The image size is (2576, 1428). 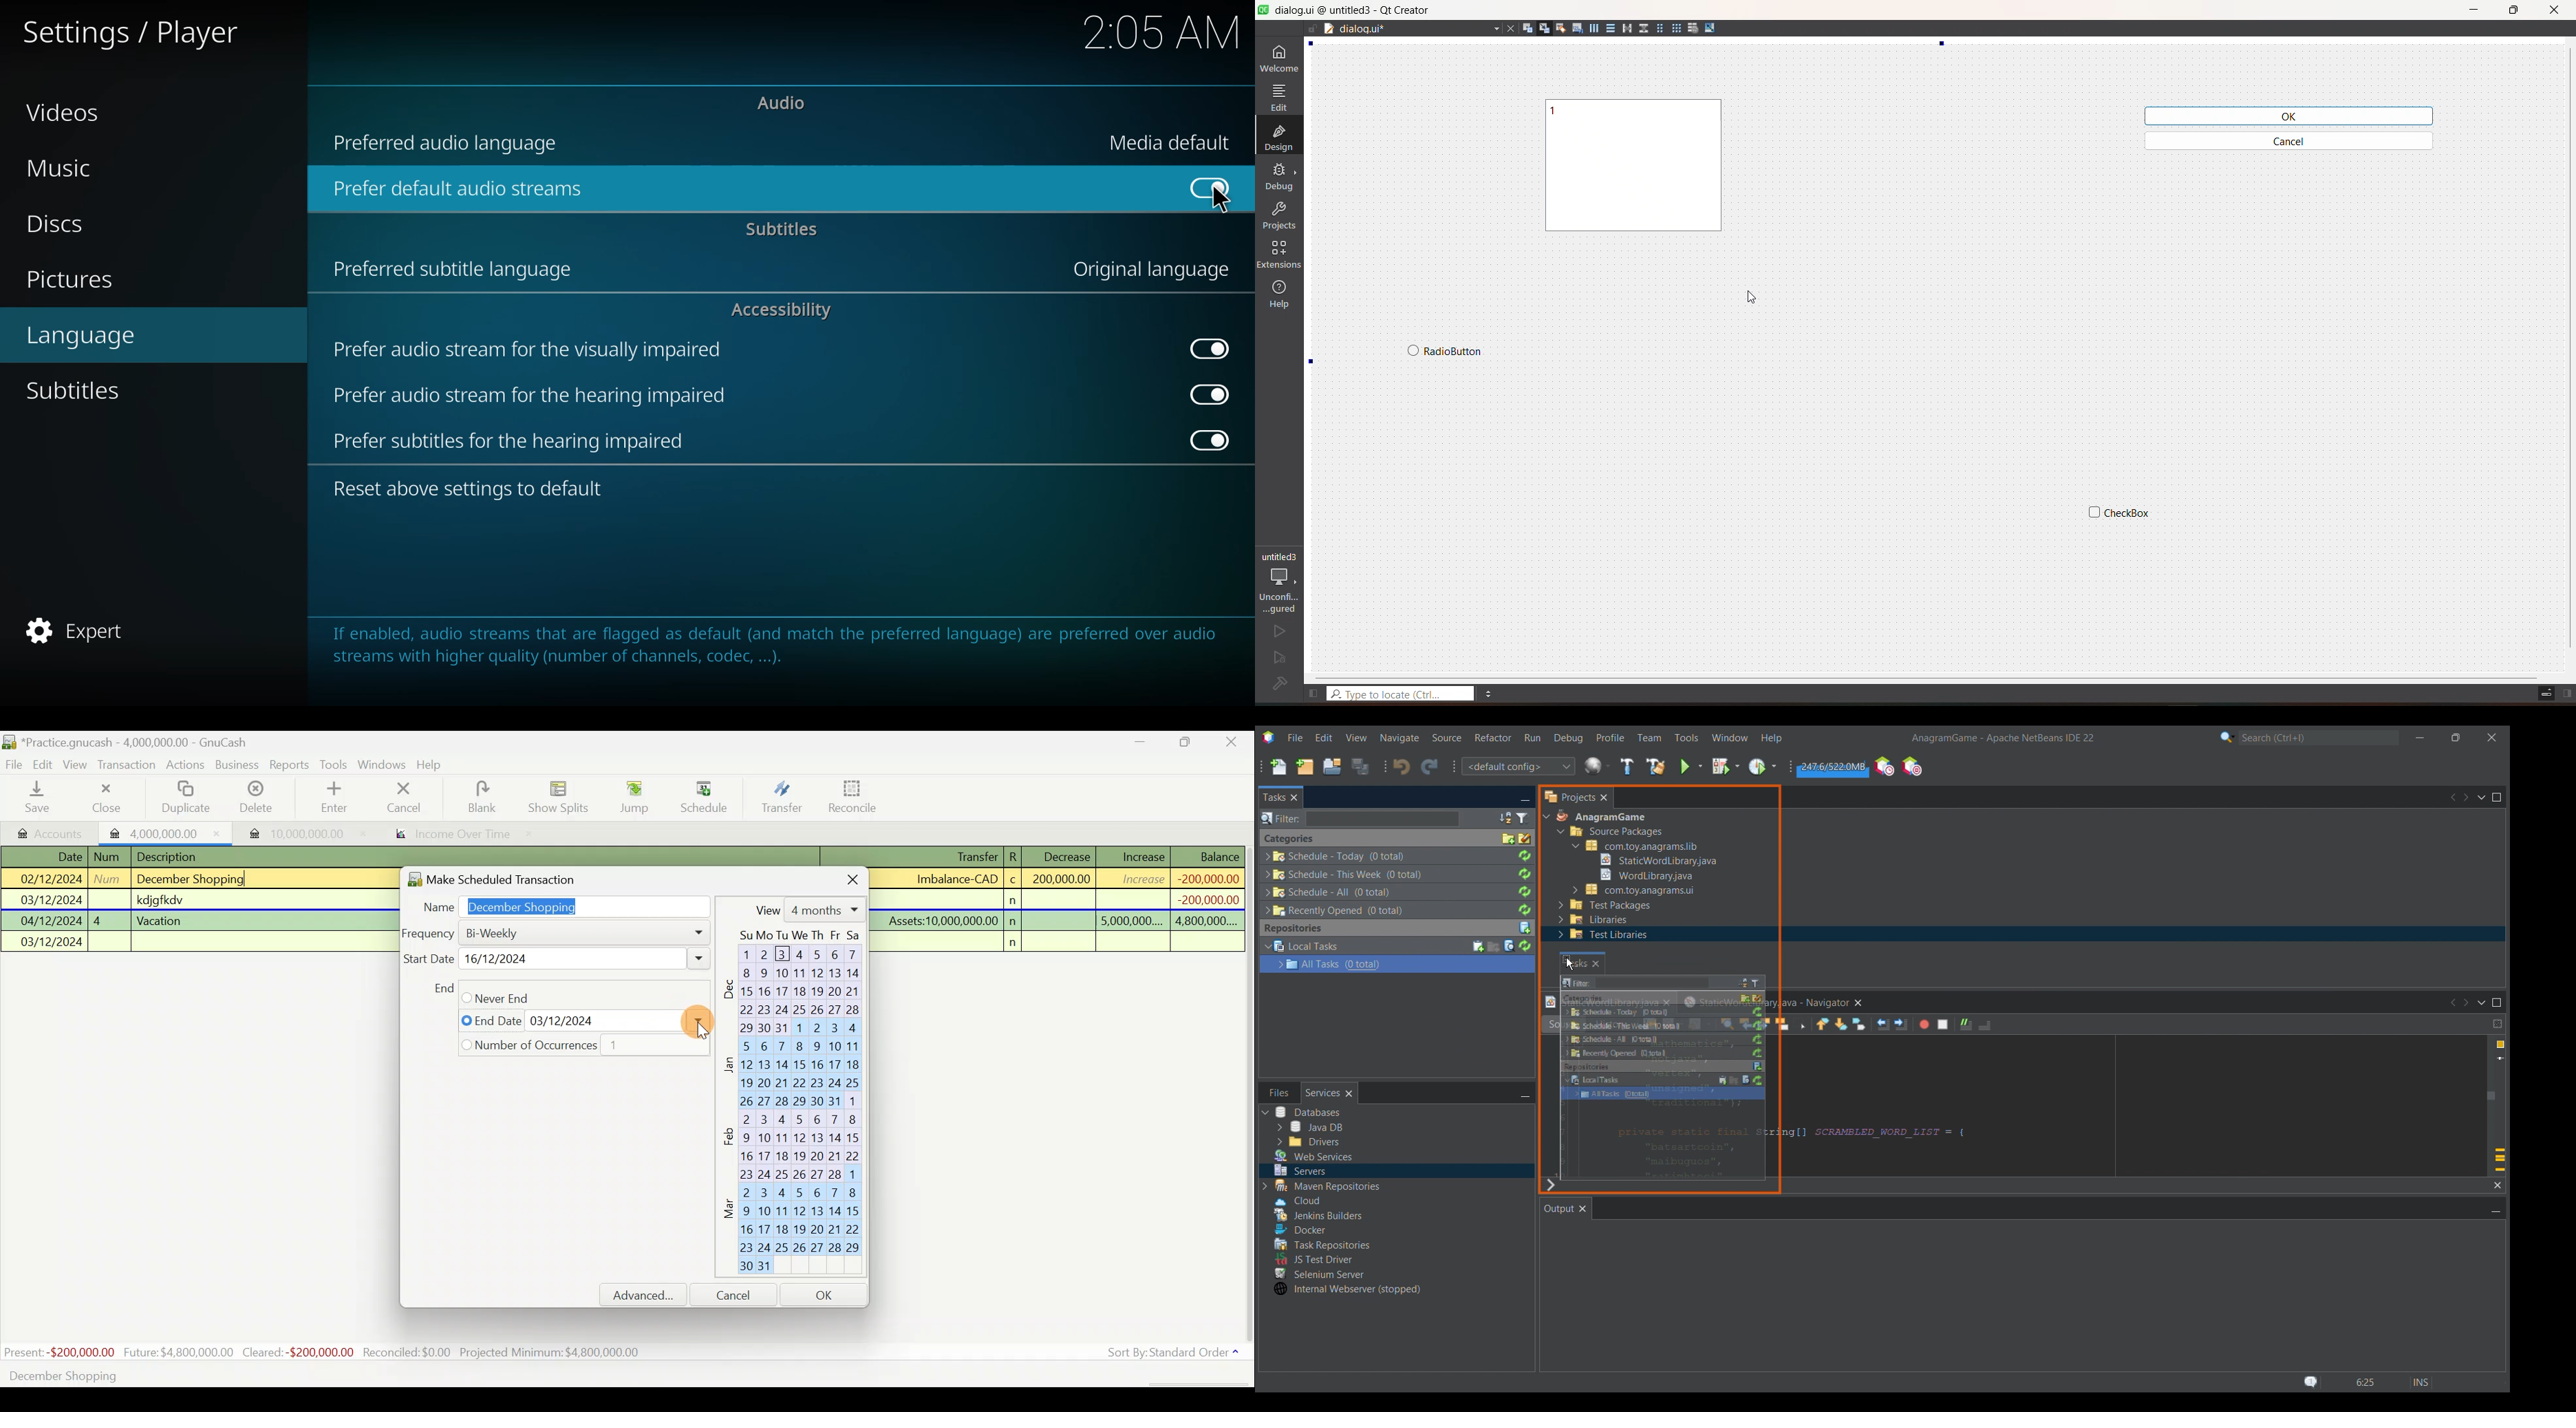 What do you see at coordinates (475, 487) in the screenshot?
I see `reset to default` at bounding box center [475, 487].